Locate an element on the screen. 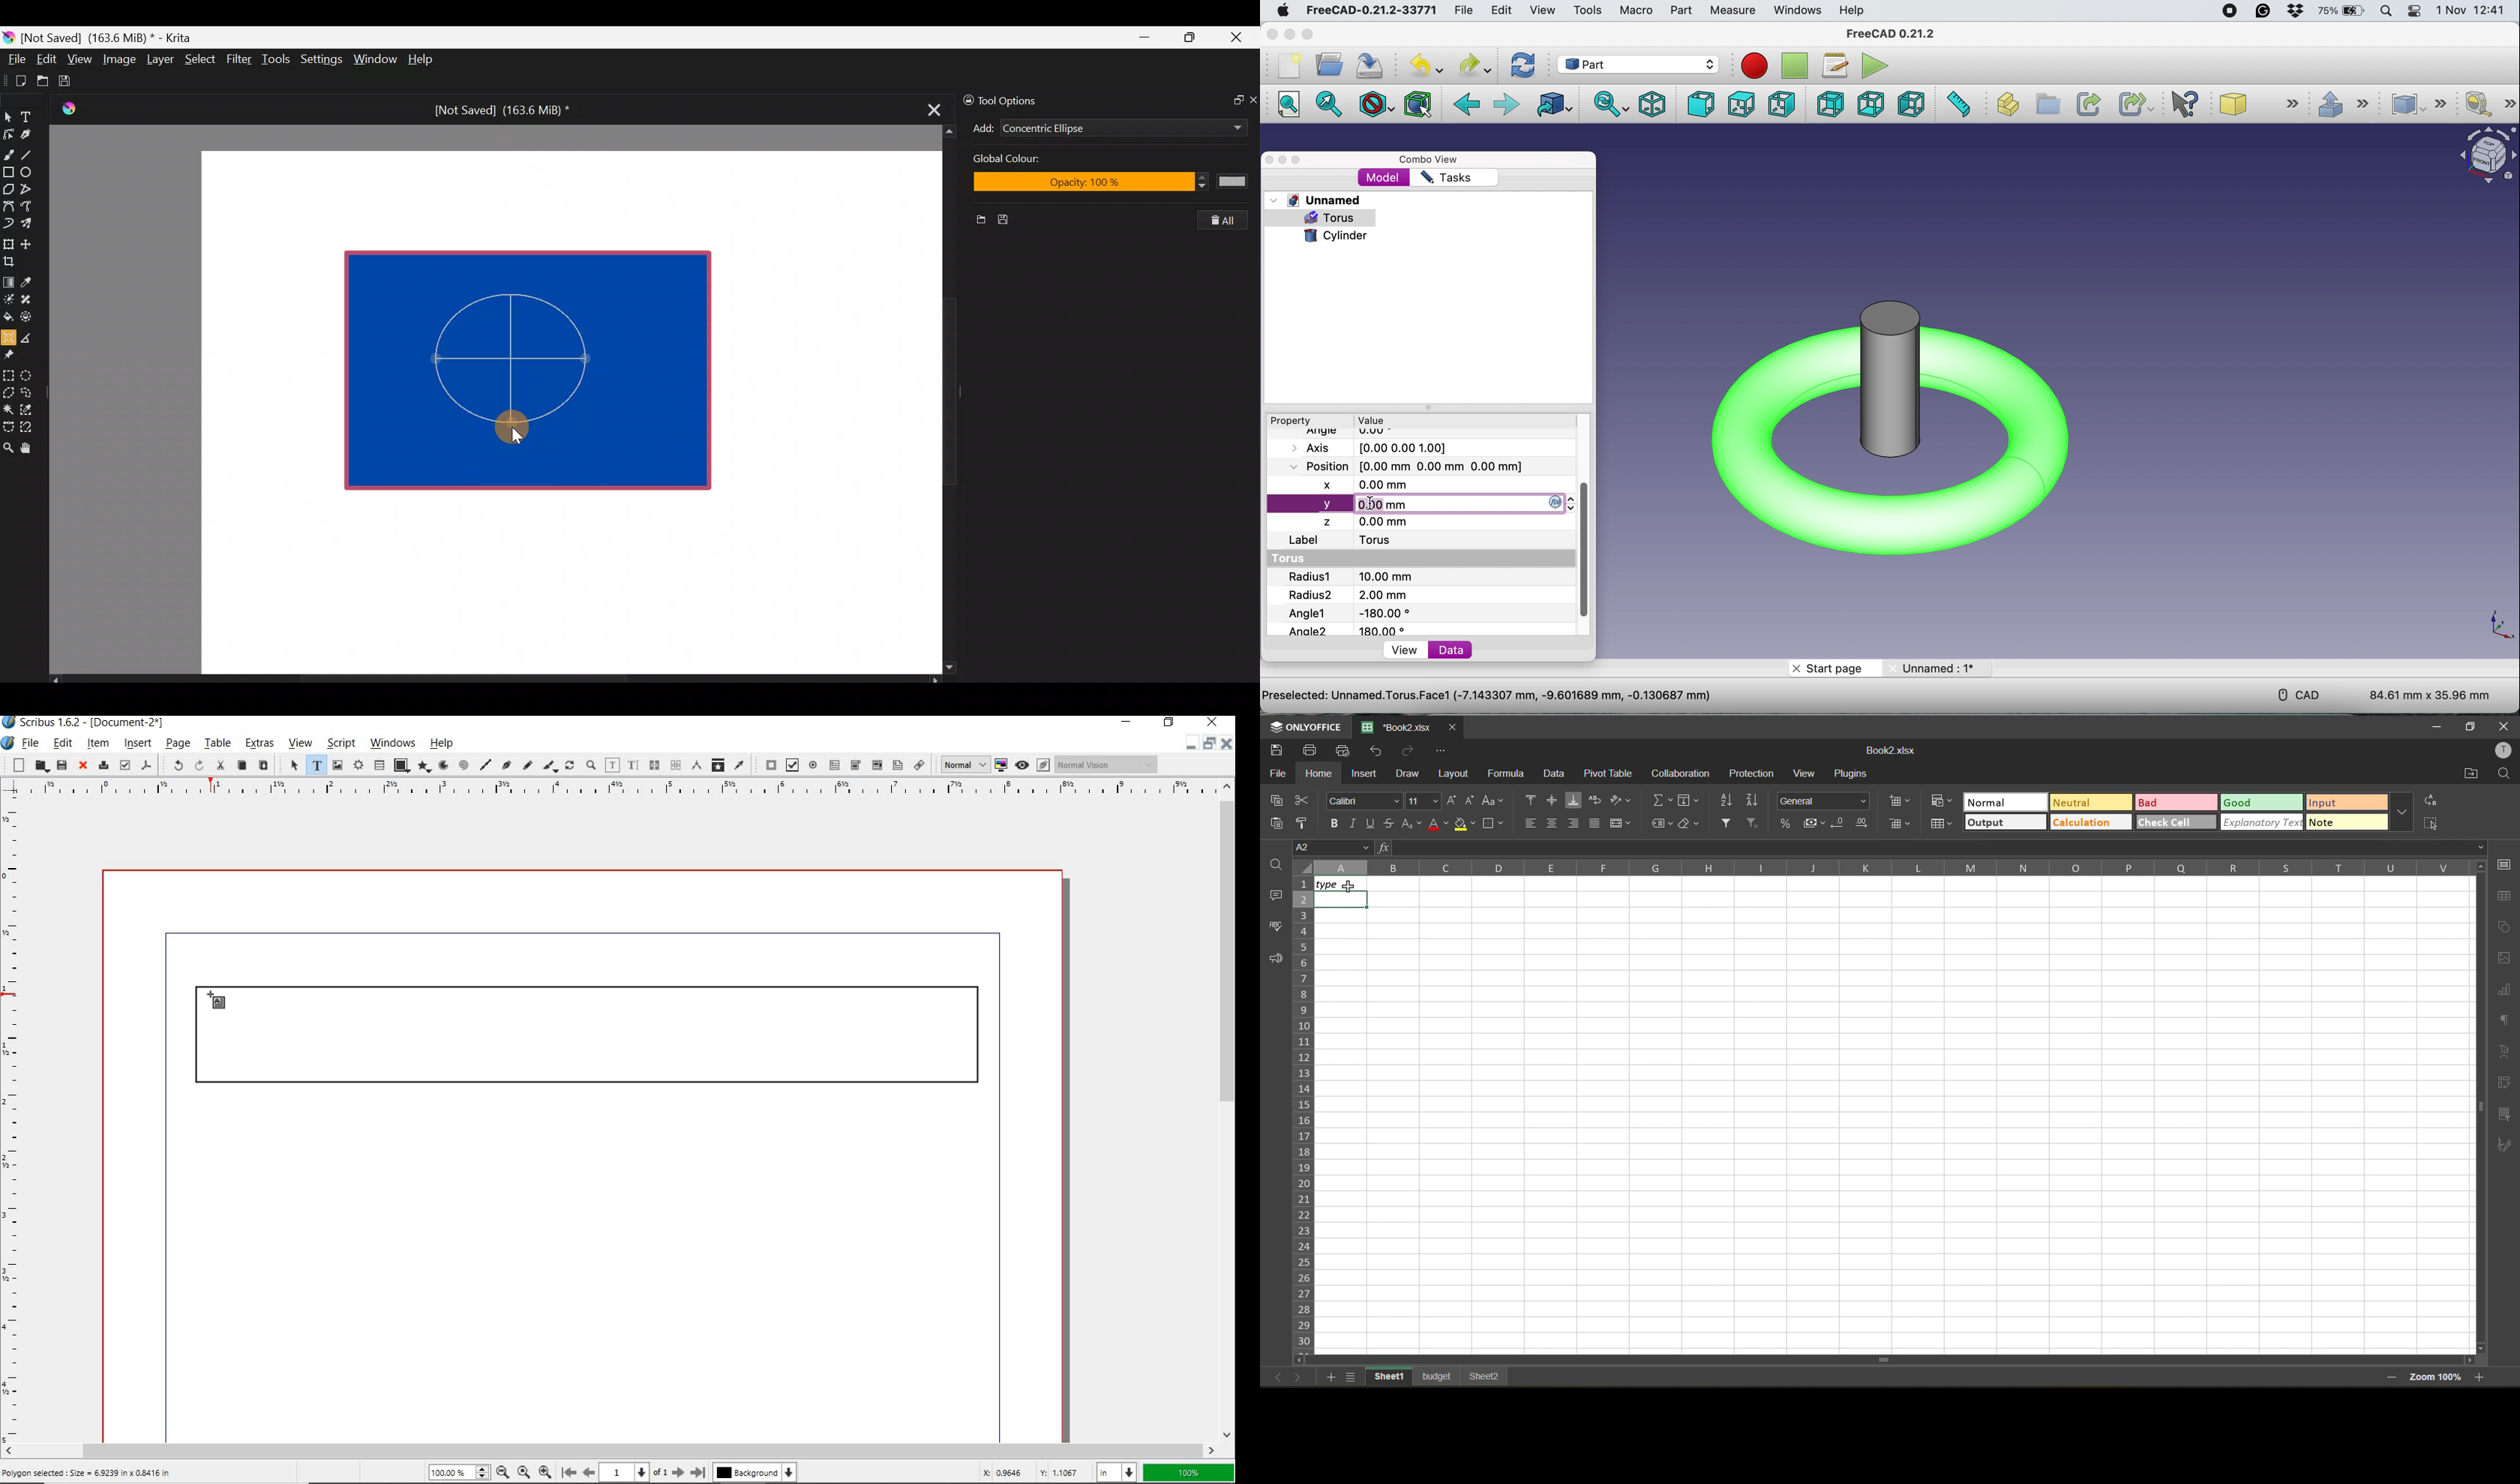 The image size is (2520, 1484). eye dropper is located at coordinates (739, 766).